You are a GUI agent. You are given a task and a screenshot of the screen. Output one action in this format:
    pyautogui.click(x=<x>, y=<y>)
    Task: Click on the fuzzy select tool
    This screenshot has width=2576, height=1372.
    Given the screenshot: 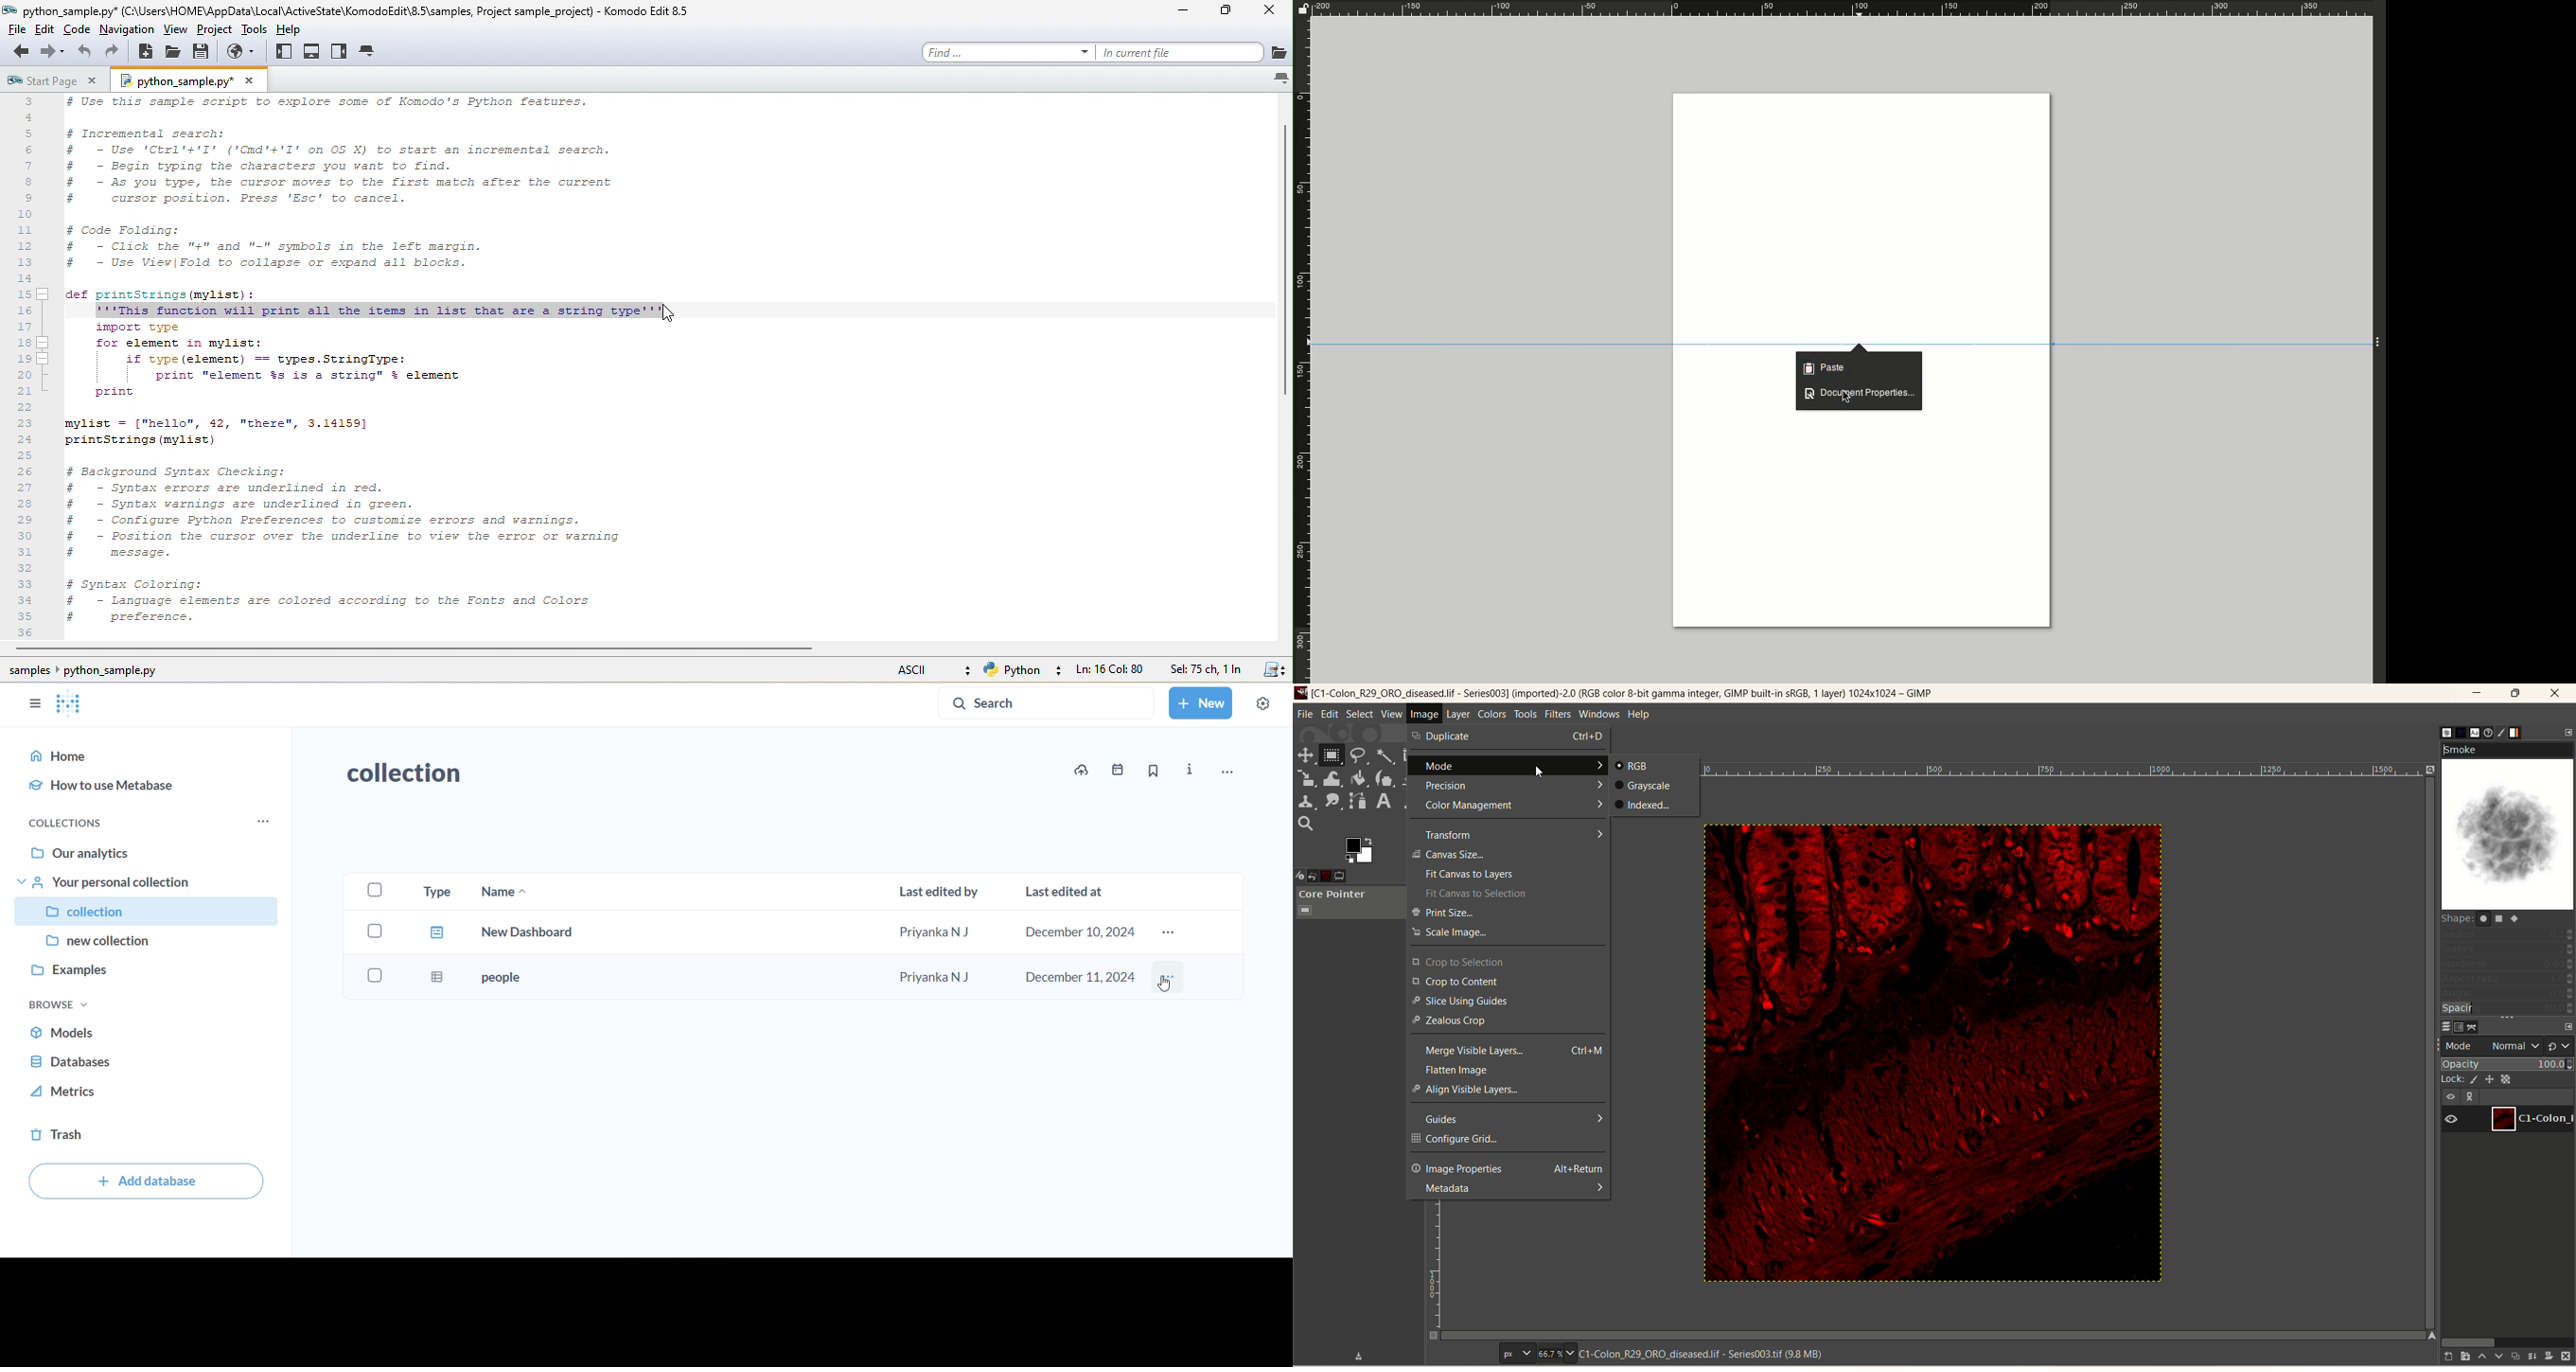 What is the action you would take?
    pyautogui.click(x=1384, y=753)
    